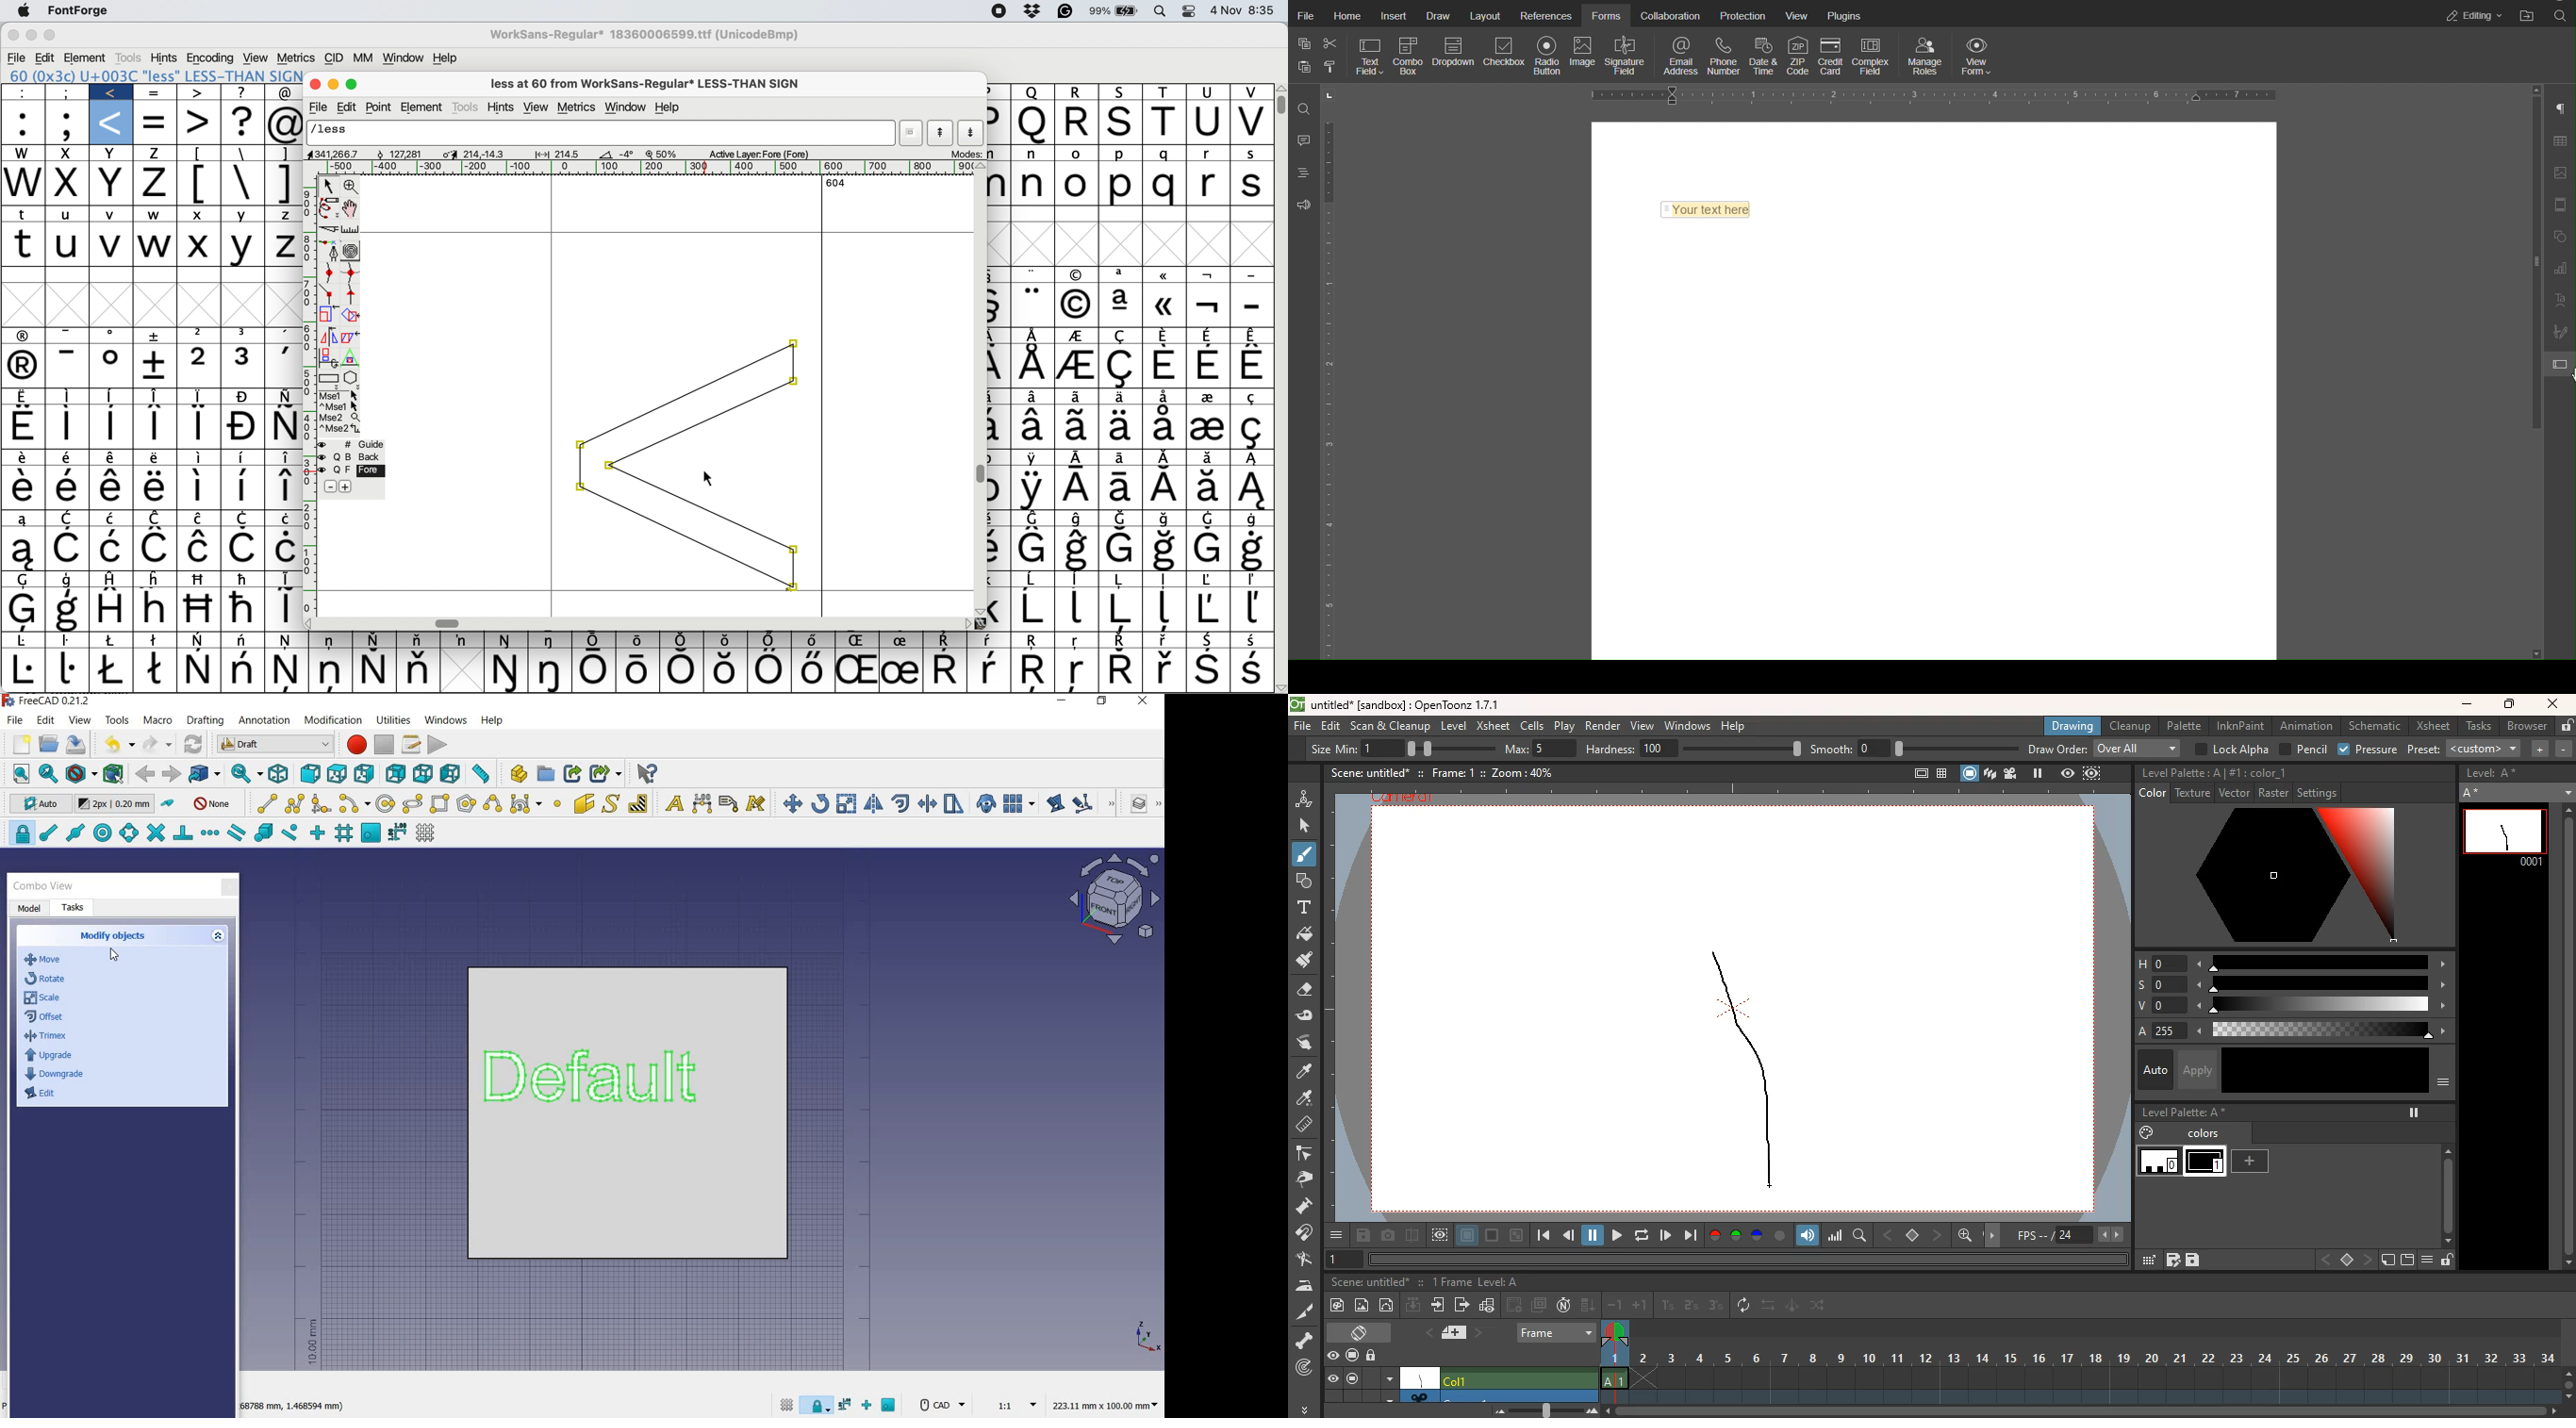 This screenshot has height=1428, width=2576. What do you see at coordinates (729, 803) in the screenshot?
I see `label` at bounding box center [729, 803].